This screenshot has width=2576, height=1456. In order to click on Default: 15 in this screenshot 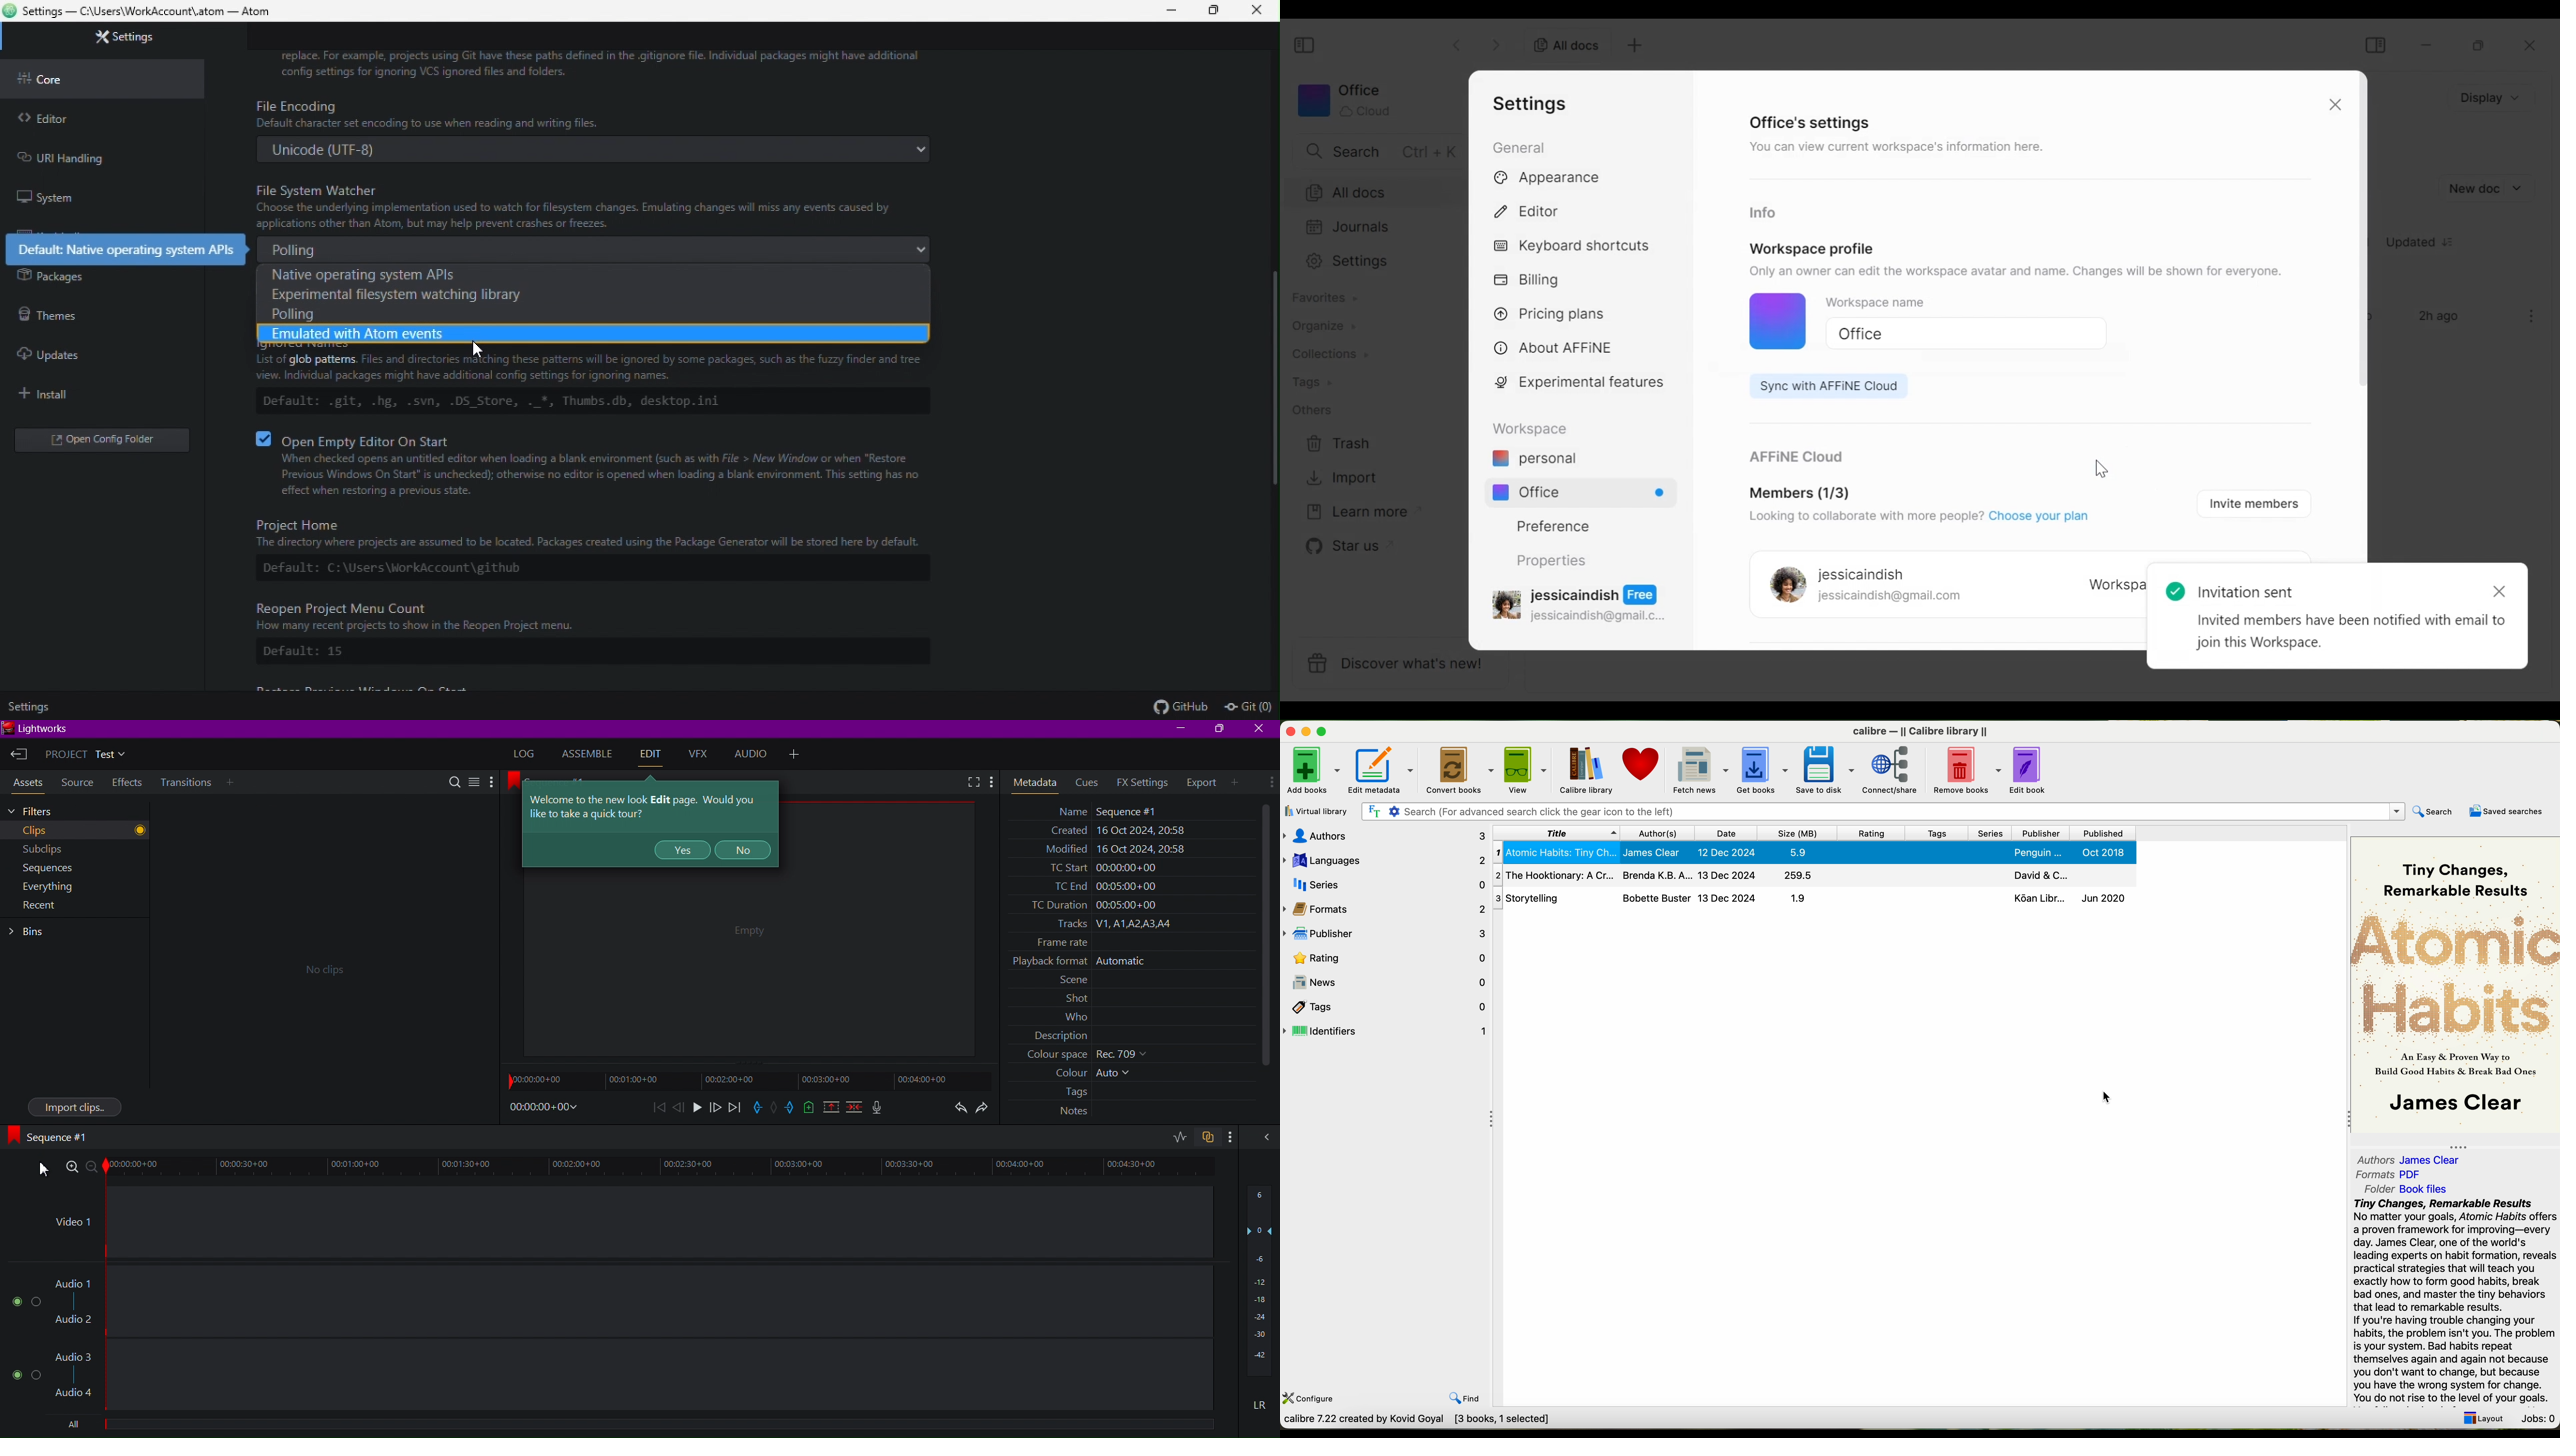, I will do `click(329, 652)`.